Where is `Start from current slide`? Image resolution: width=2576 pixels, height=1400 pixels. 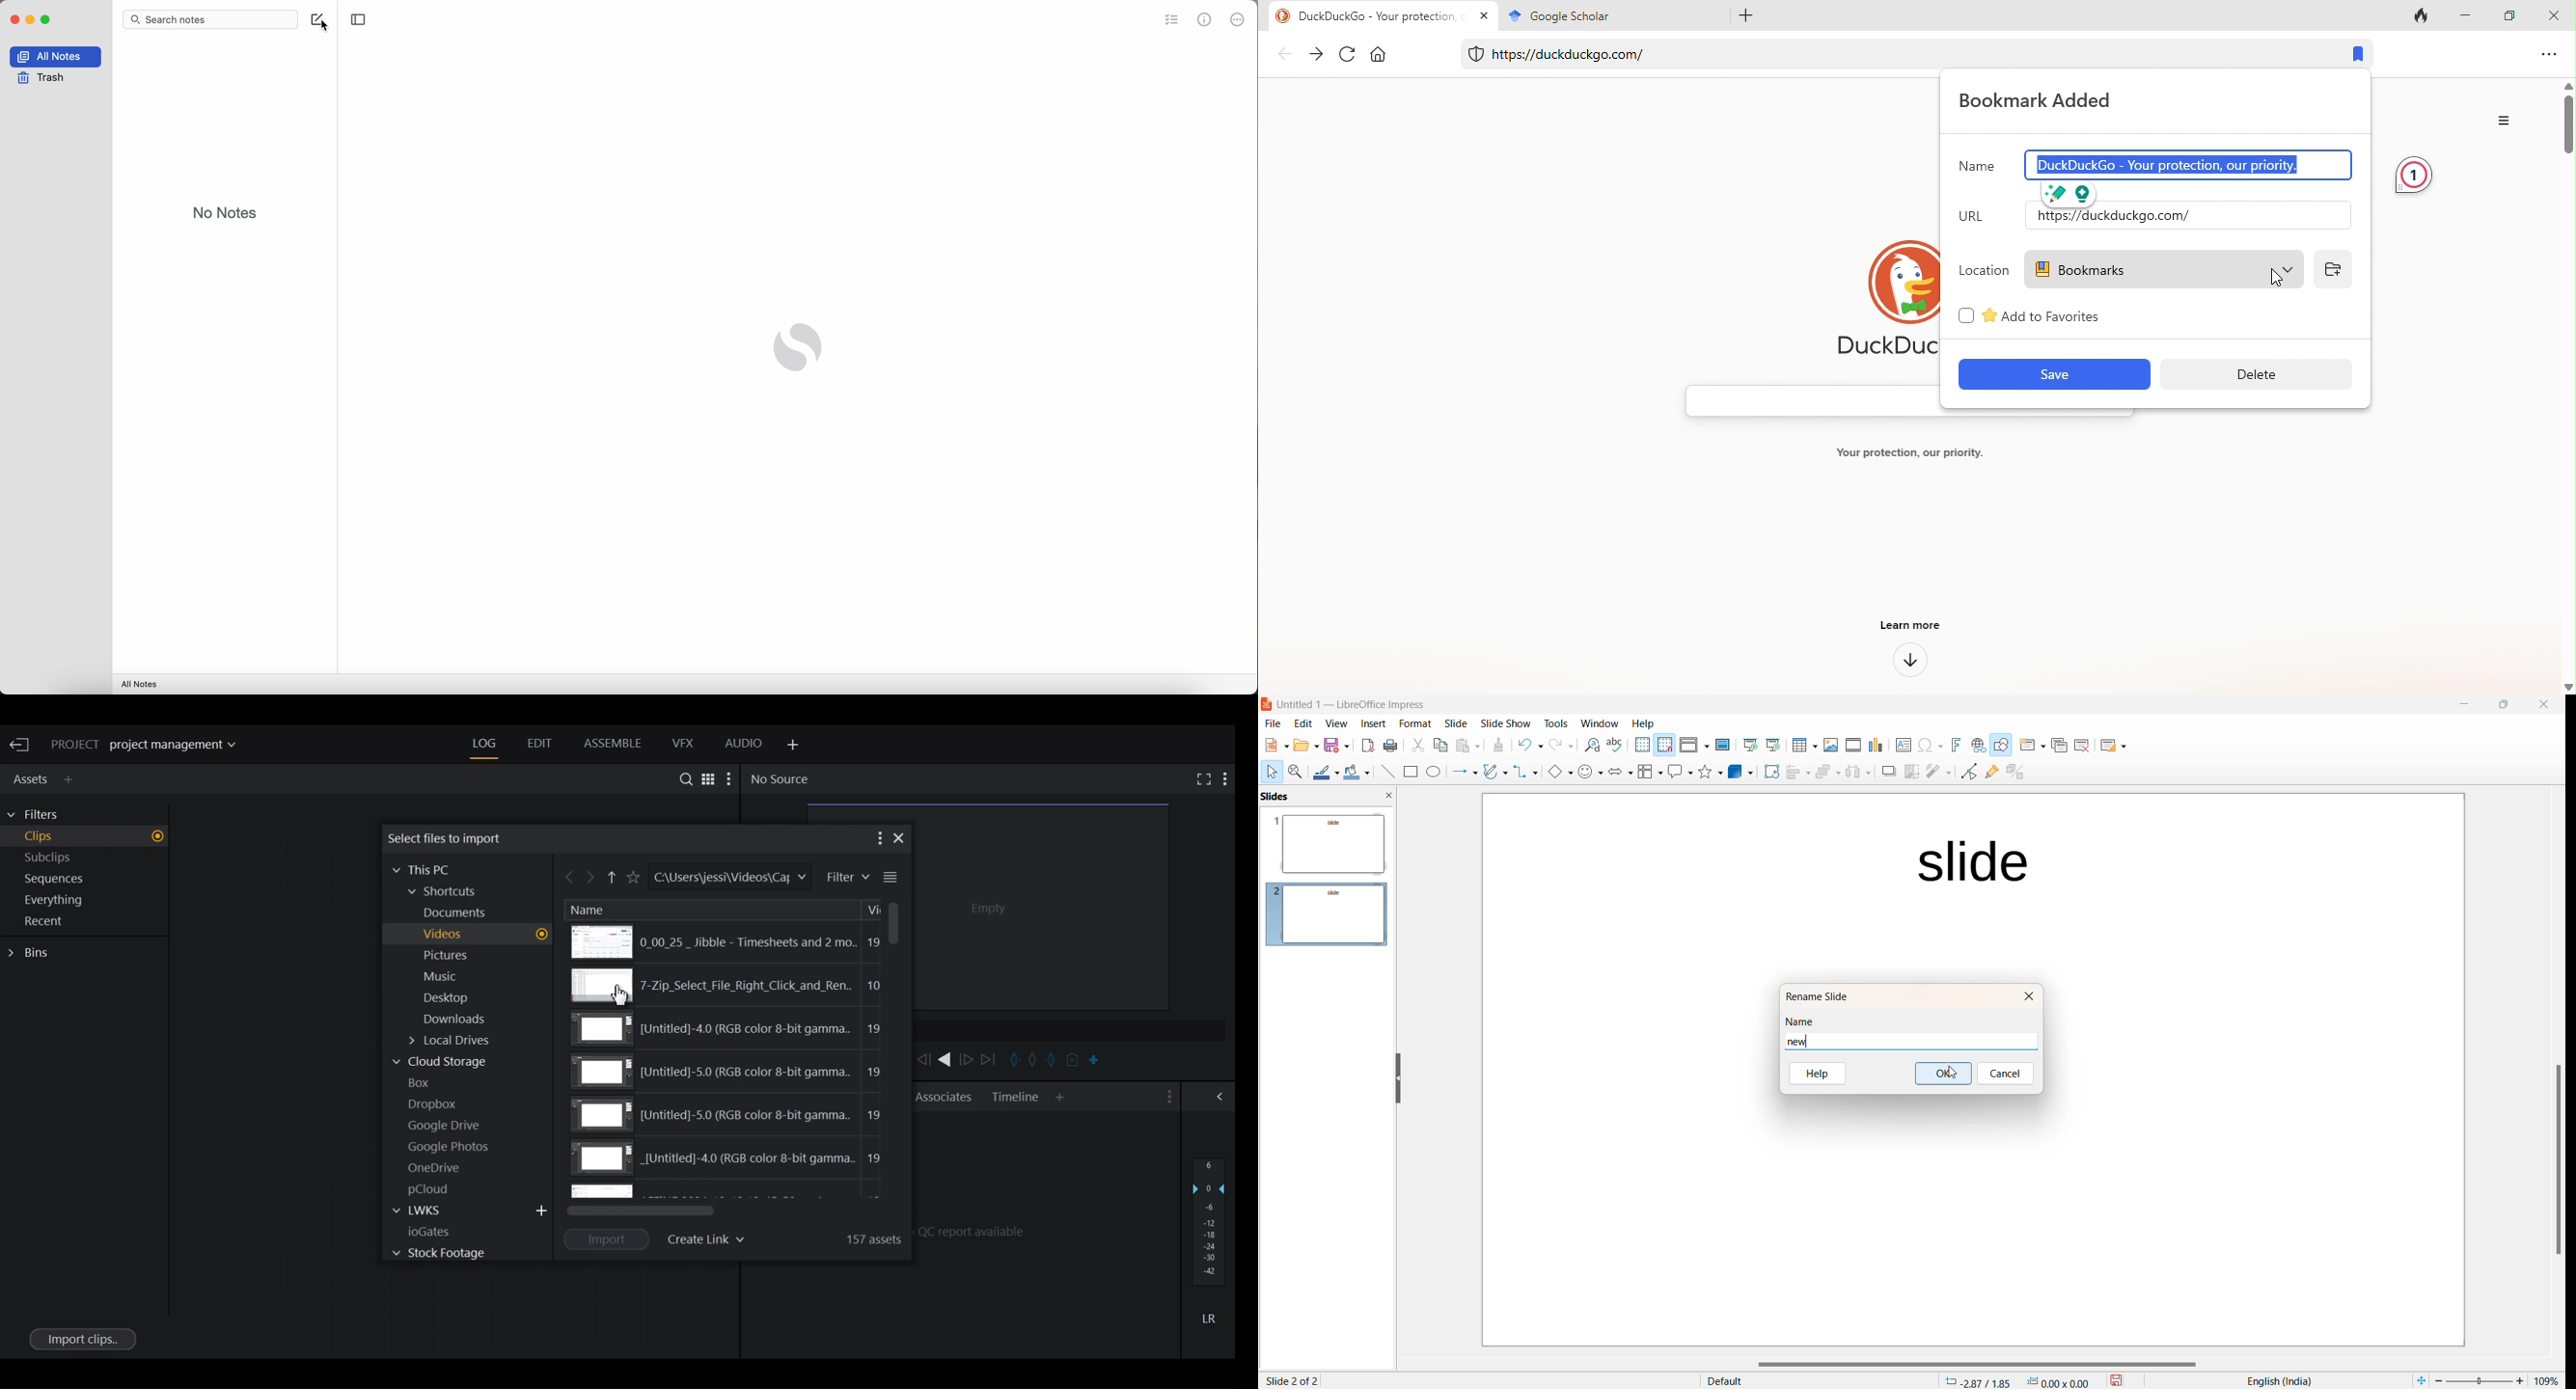
Start from current slide is located at coordinates (1772, 746).